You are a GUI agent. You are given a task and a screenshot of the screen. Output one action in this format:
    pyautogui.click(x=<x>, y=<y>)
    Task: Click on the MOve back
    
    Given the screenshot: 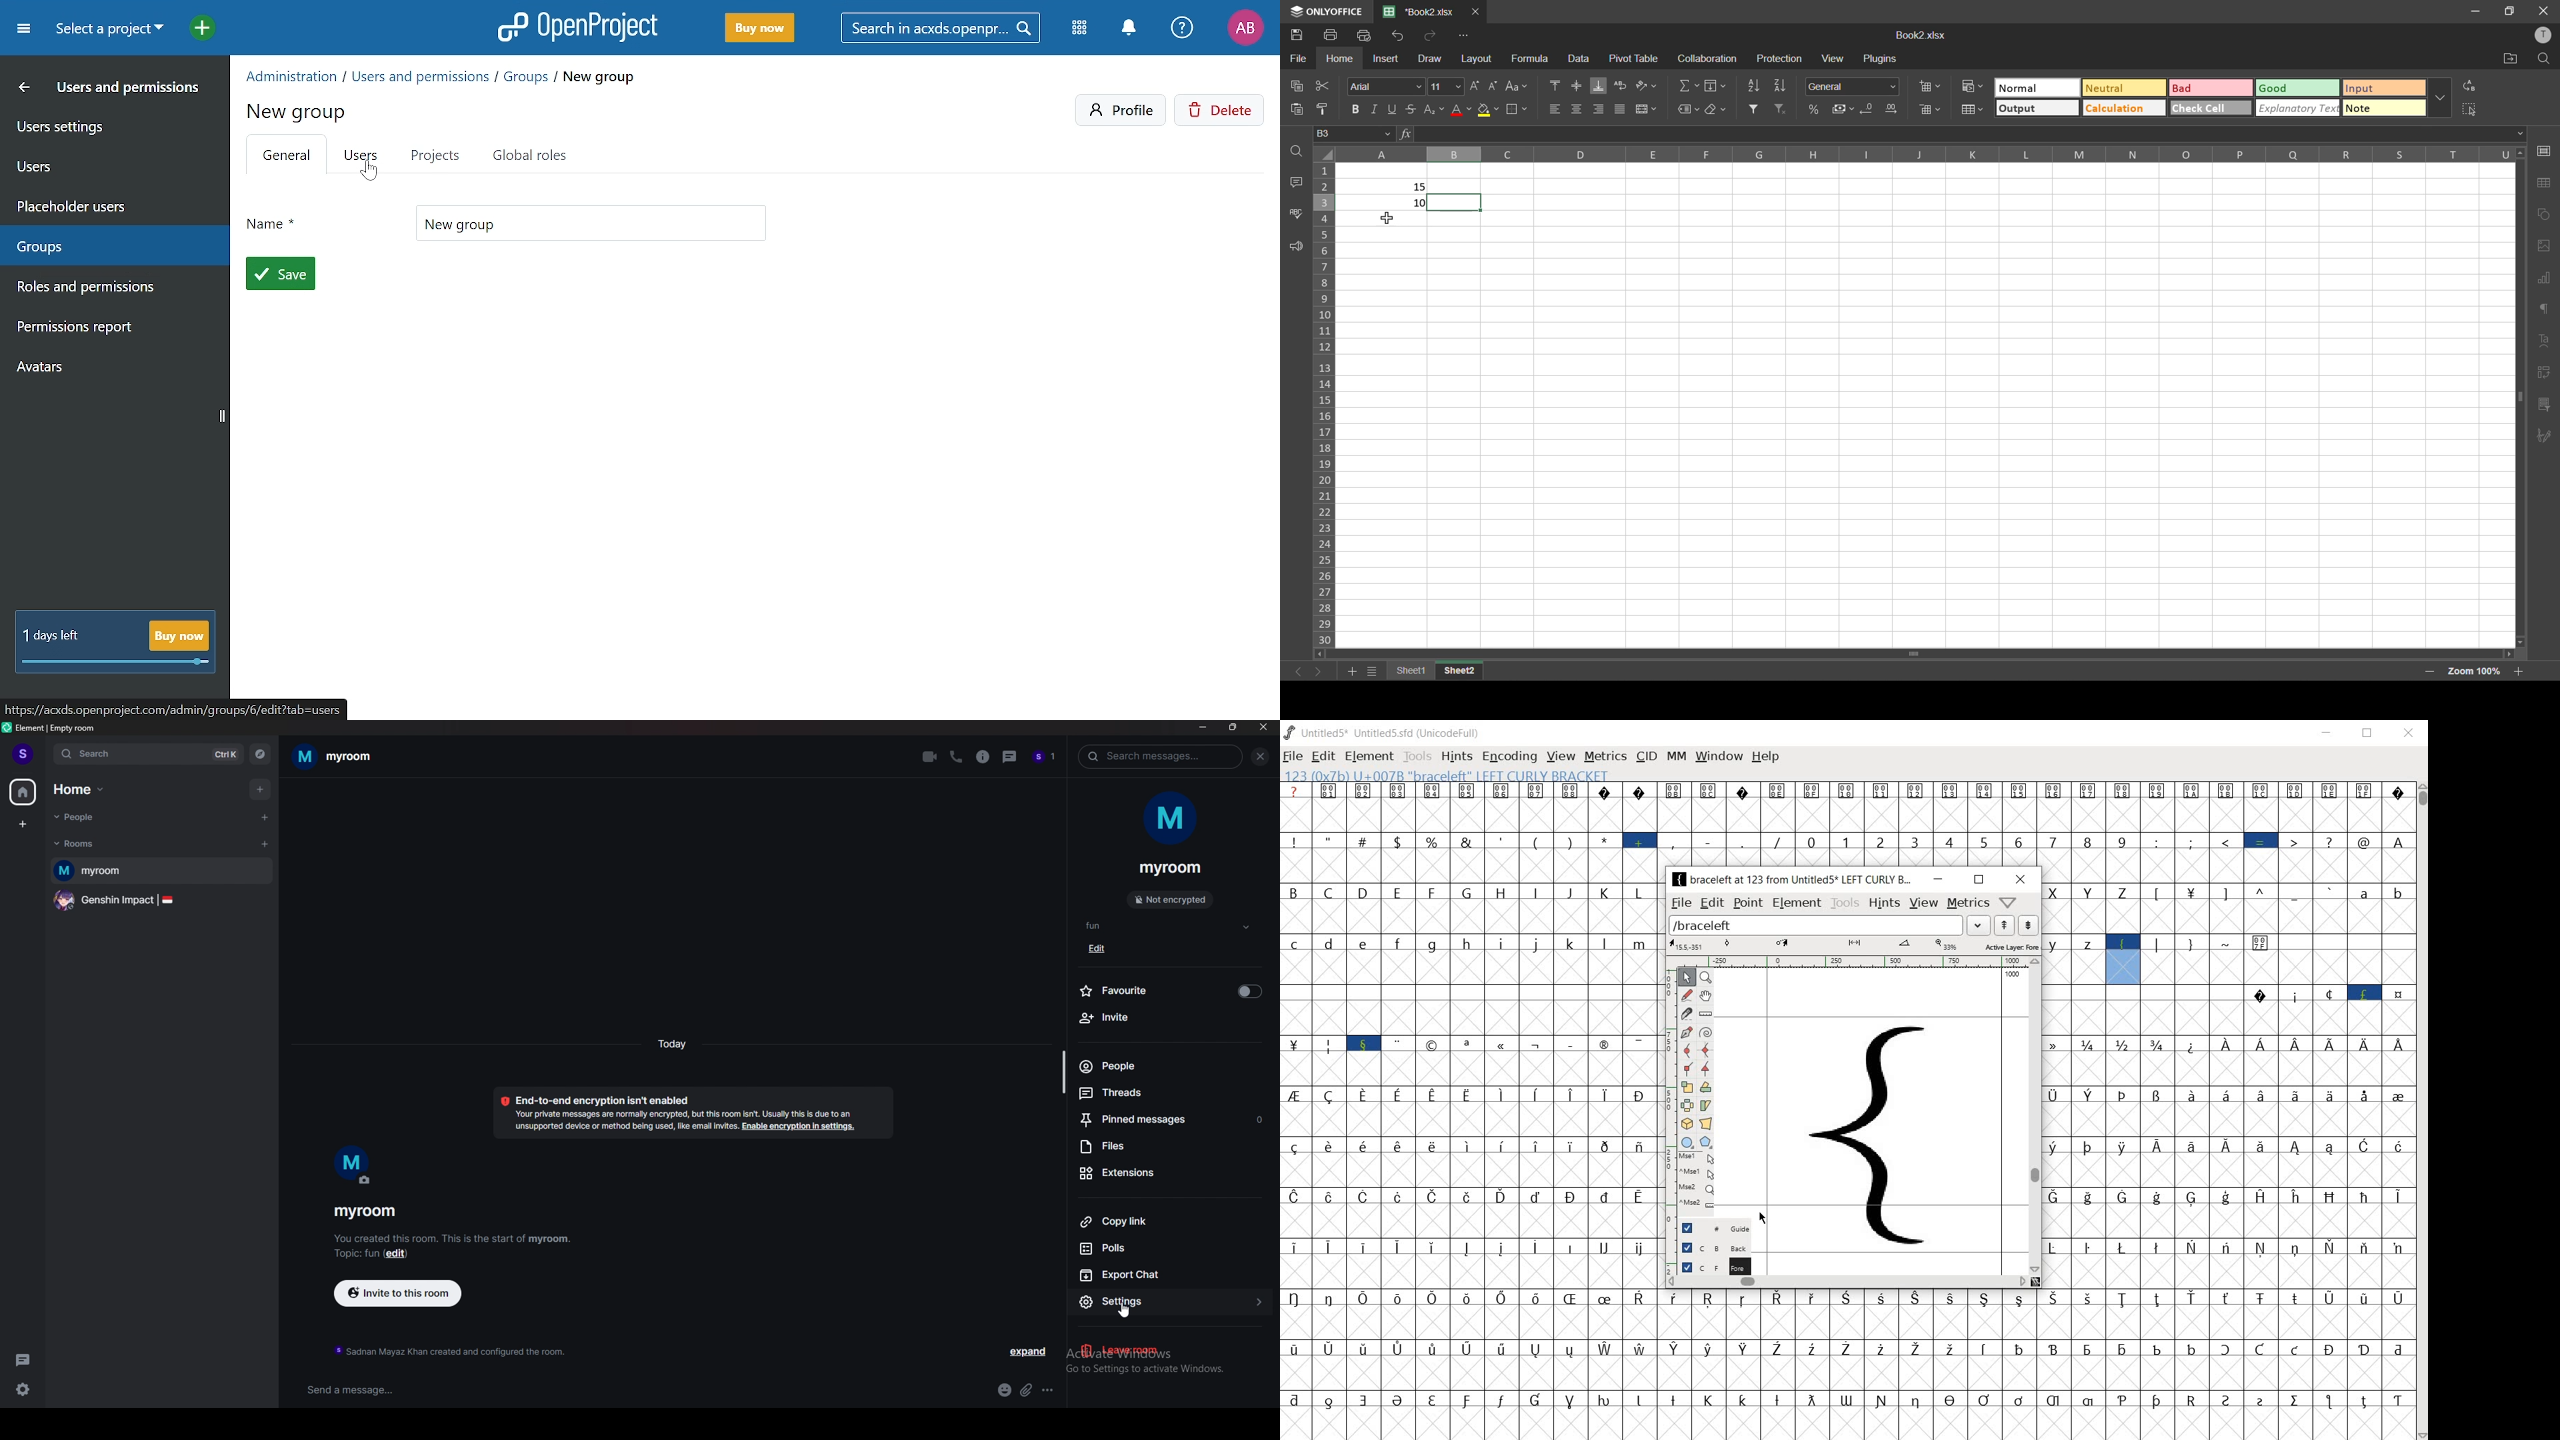 What is the action you would take?
    pyautogui.click(x=20, y=86)
    